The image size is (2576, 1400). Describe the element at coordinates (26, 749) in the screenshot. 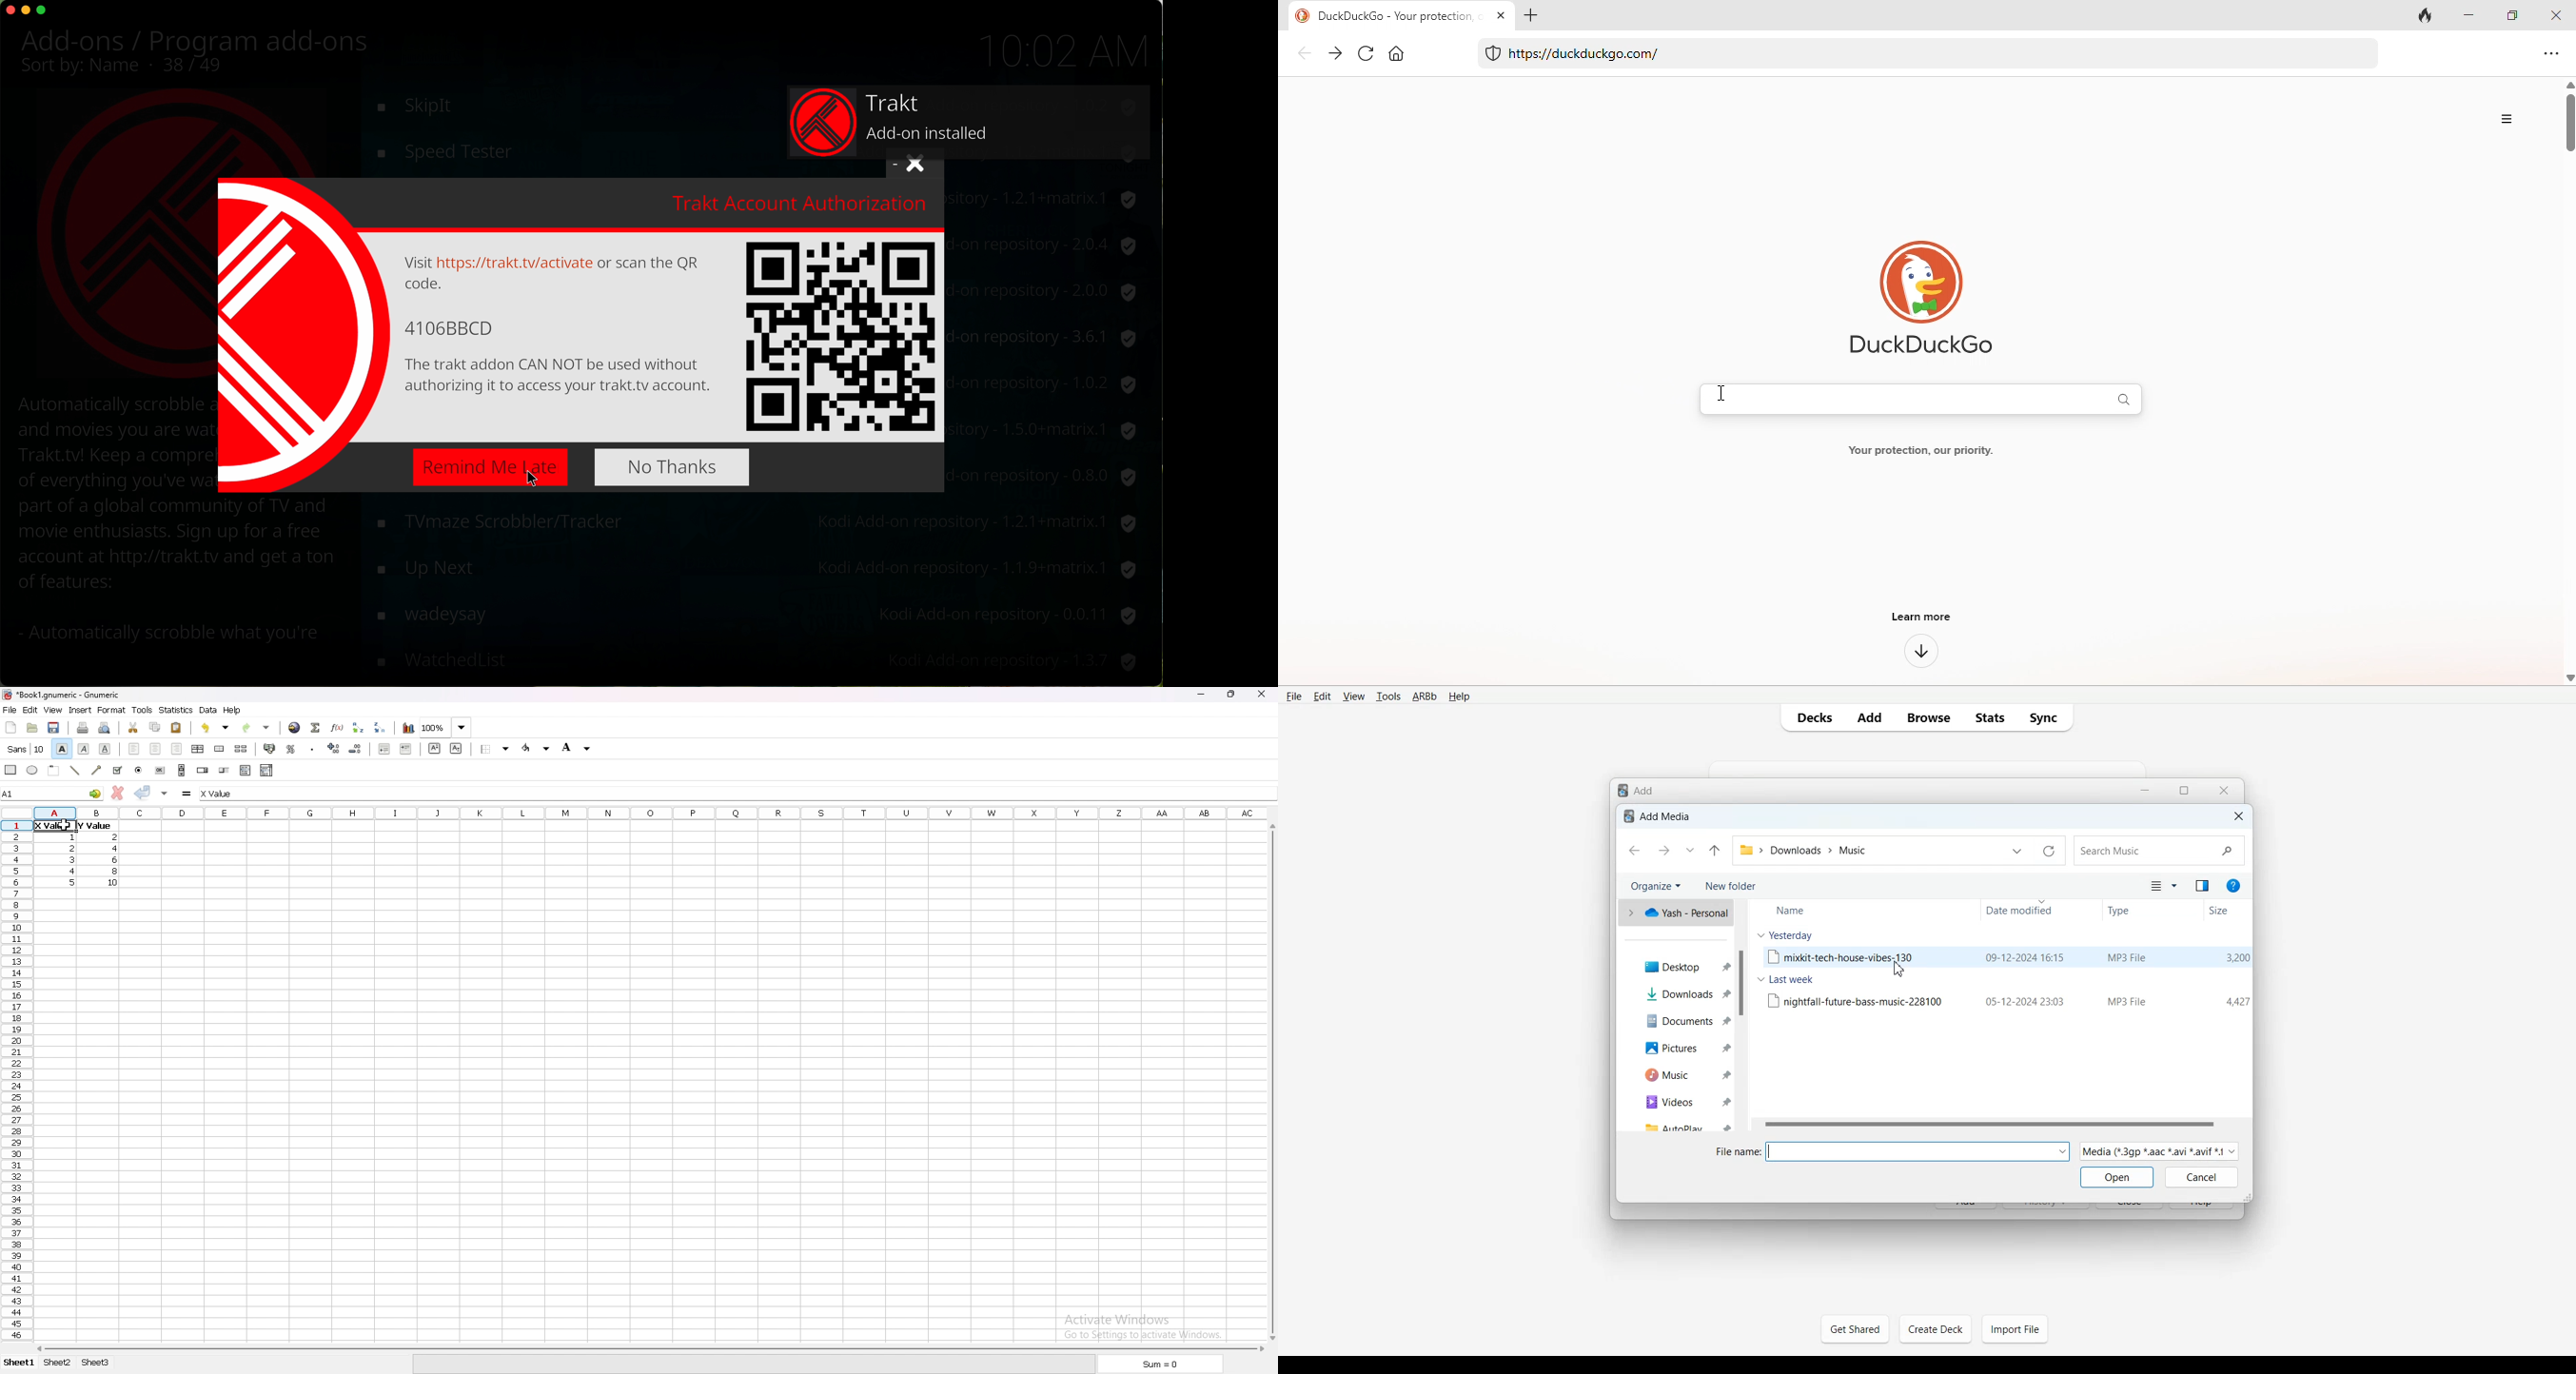

I see `font` at that location.